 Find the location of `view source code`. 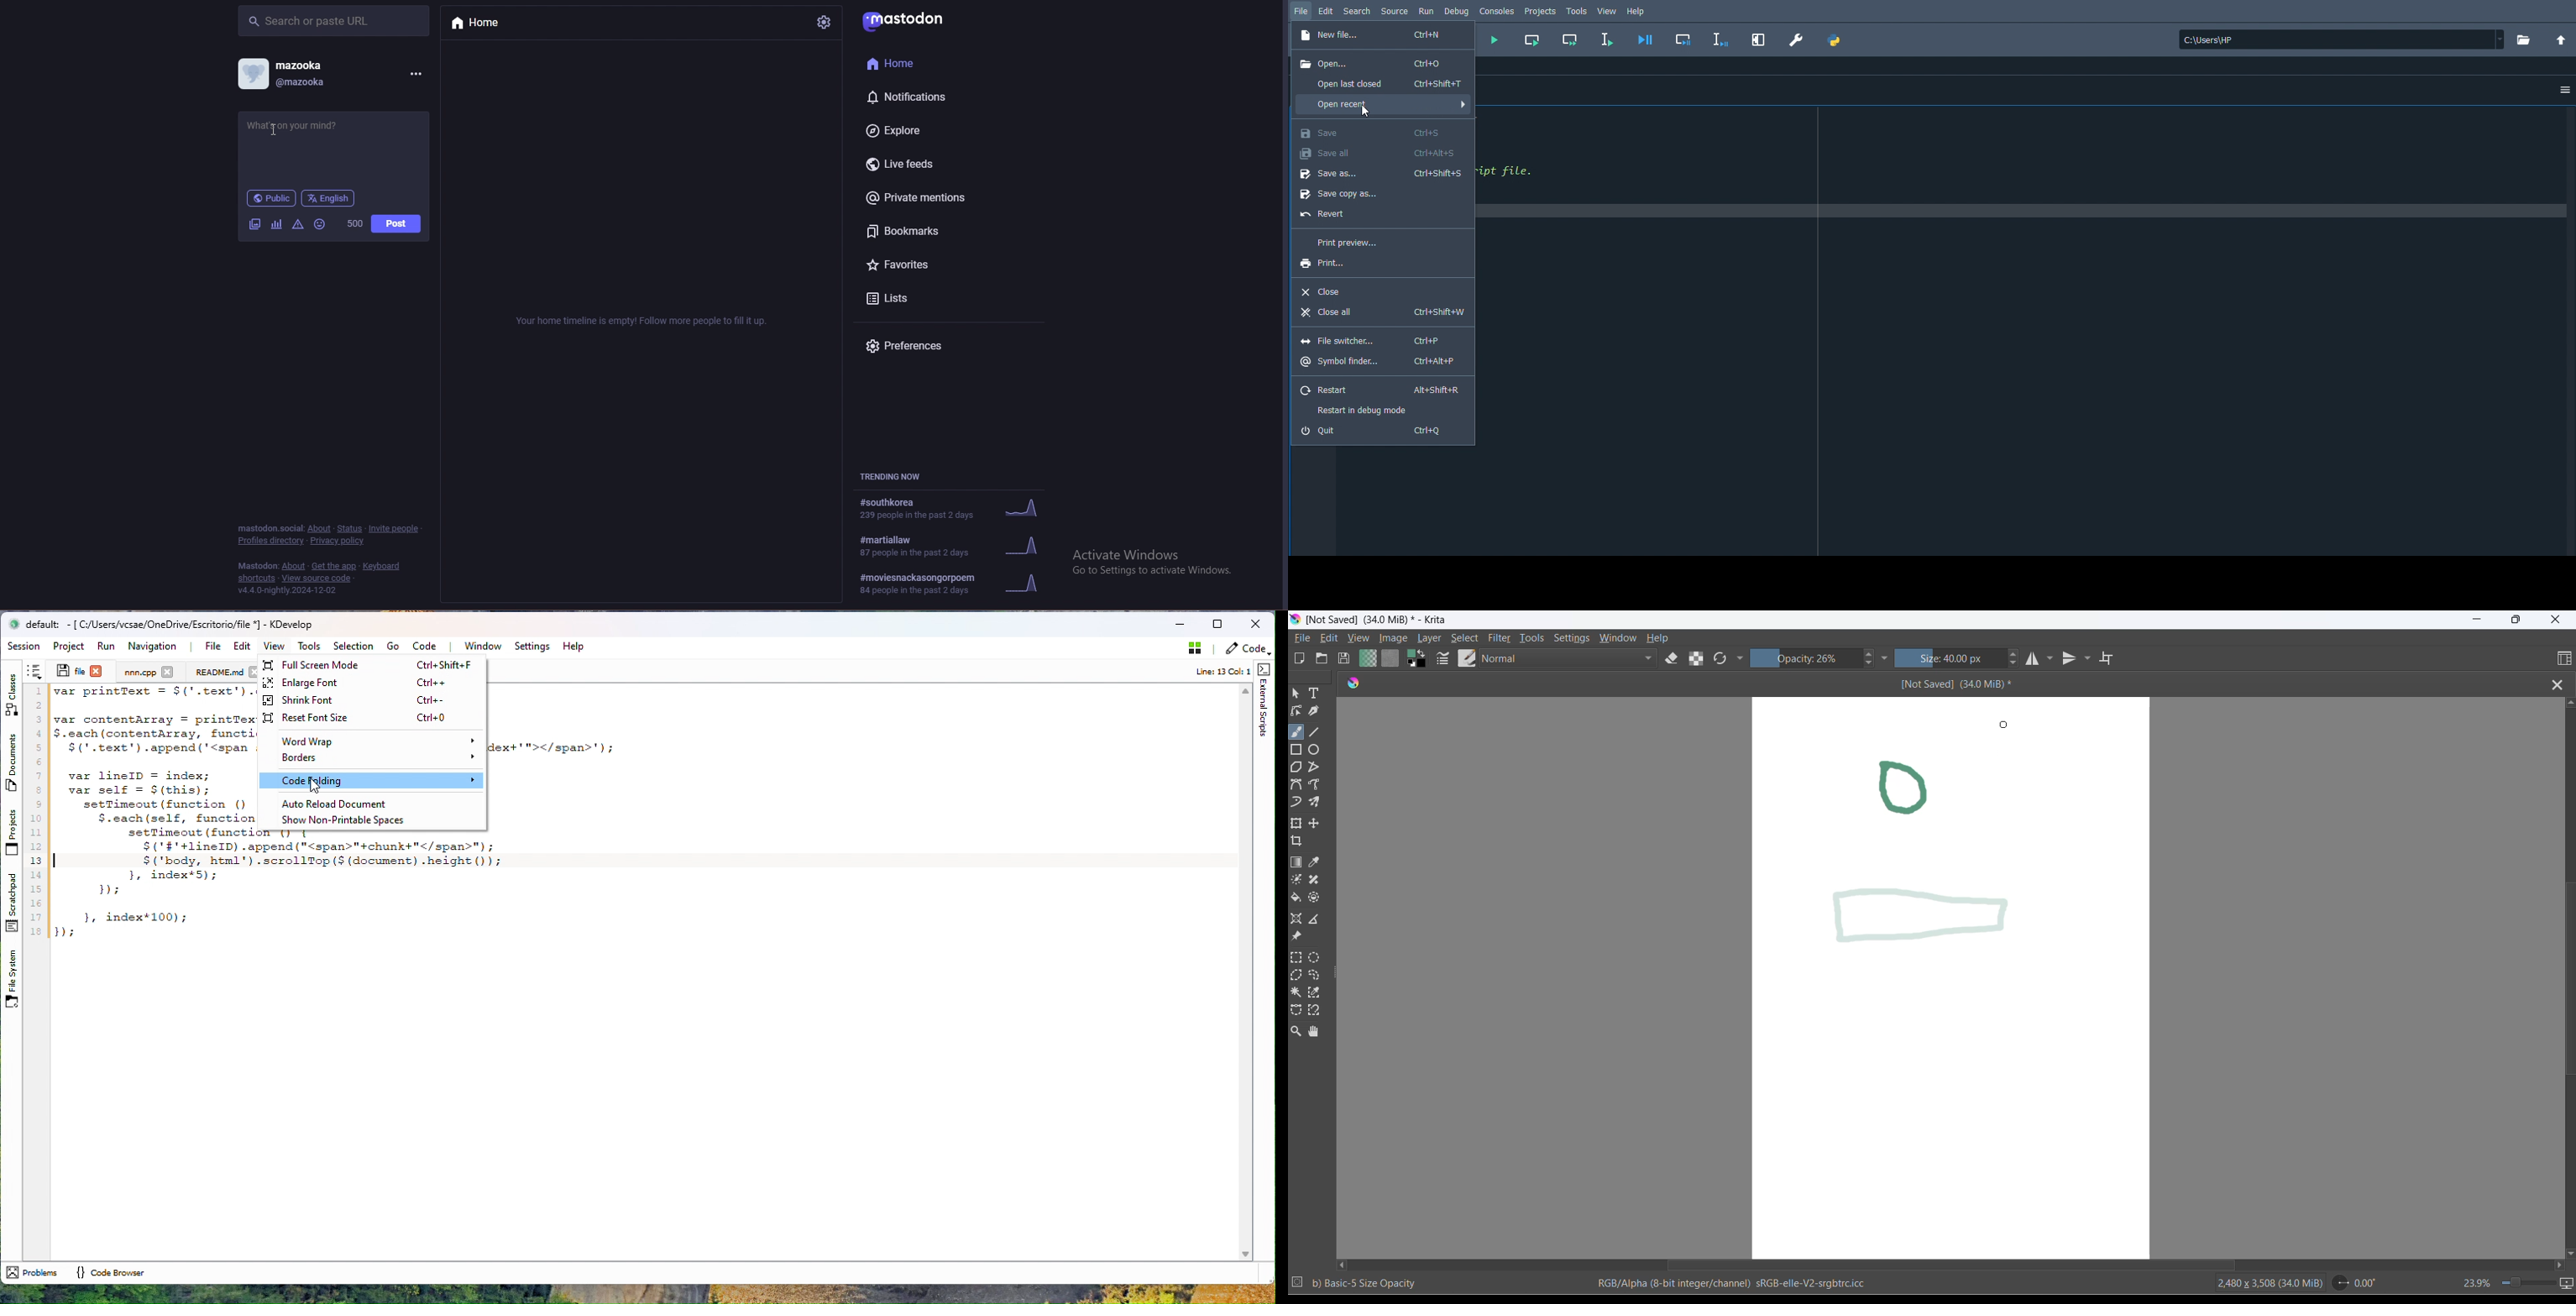

view source code is located at coordinates (631, 1216).